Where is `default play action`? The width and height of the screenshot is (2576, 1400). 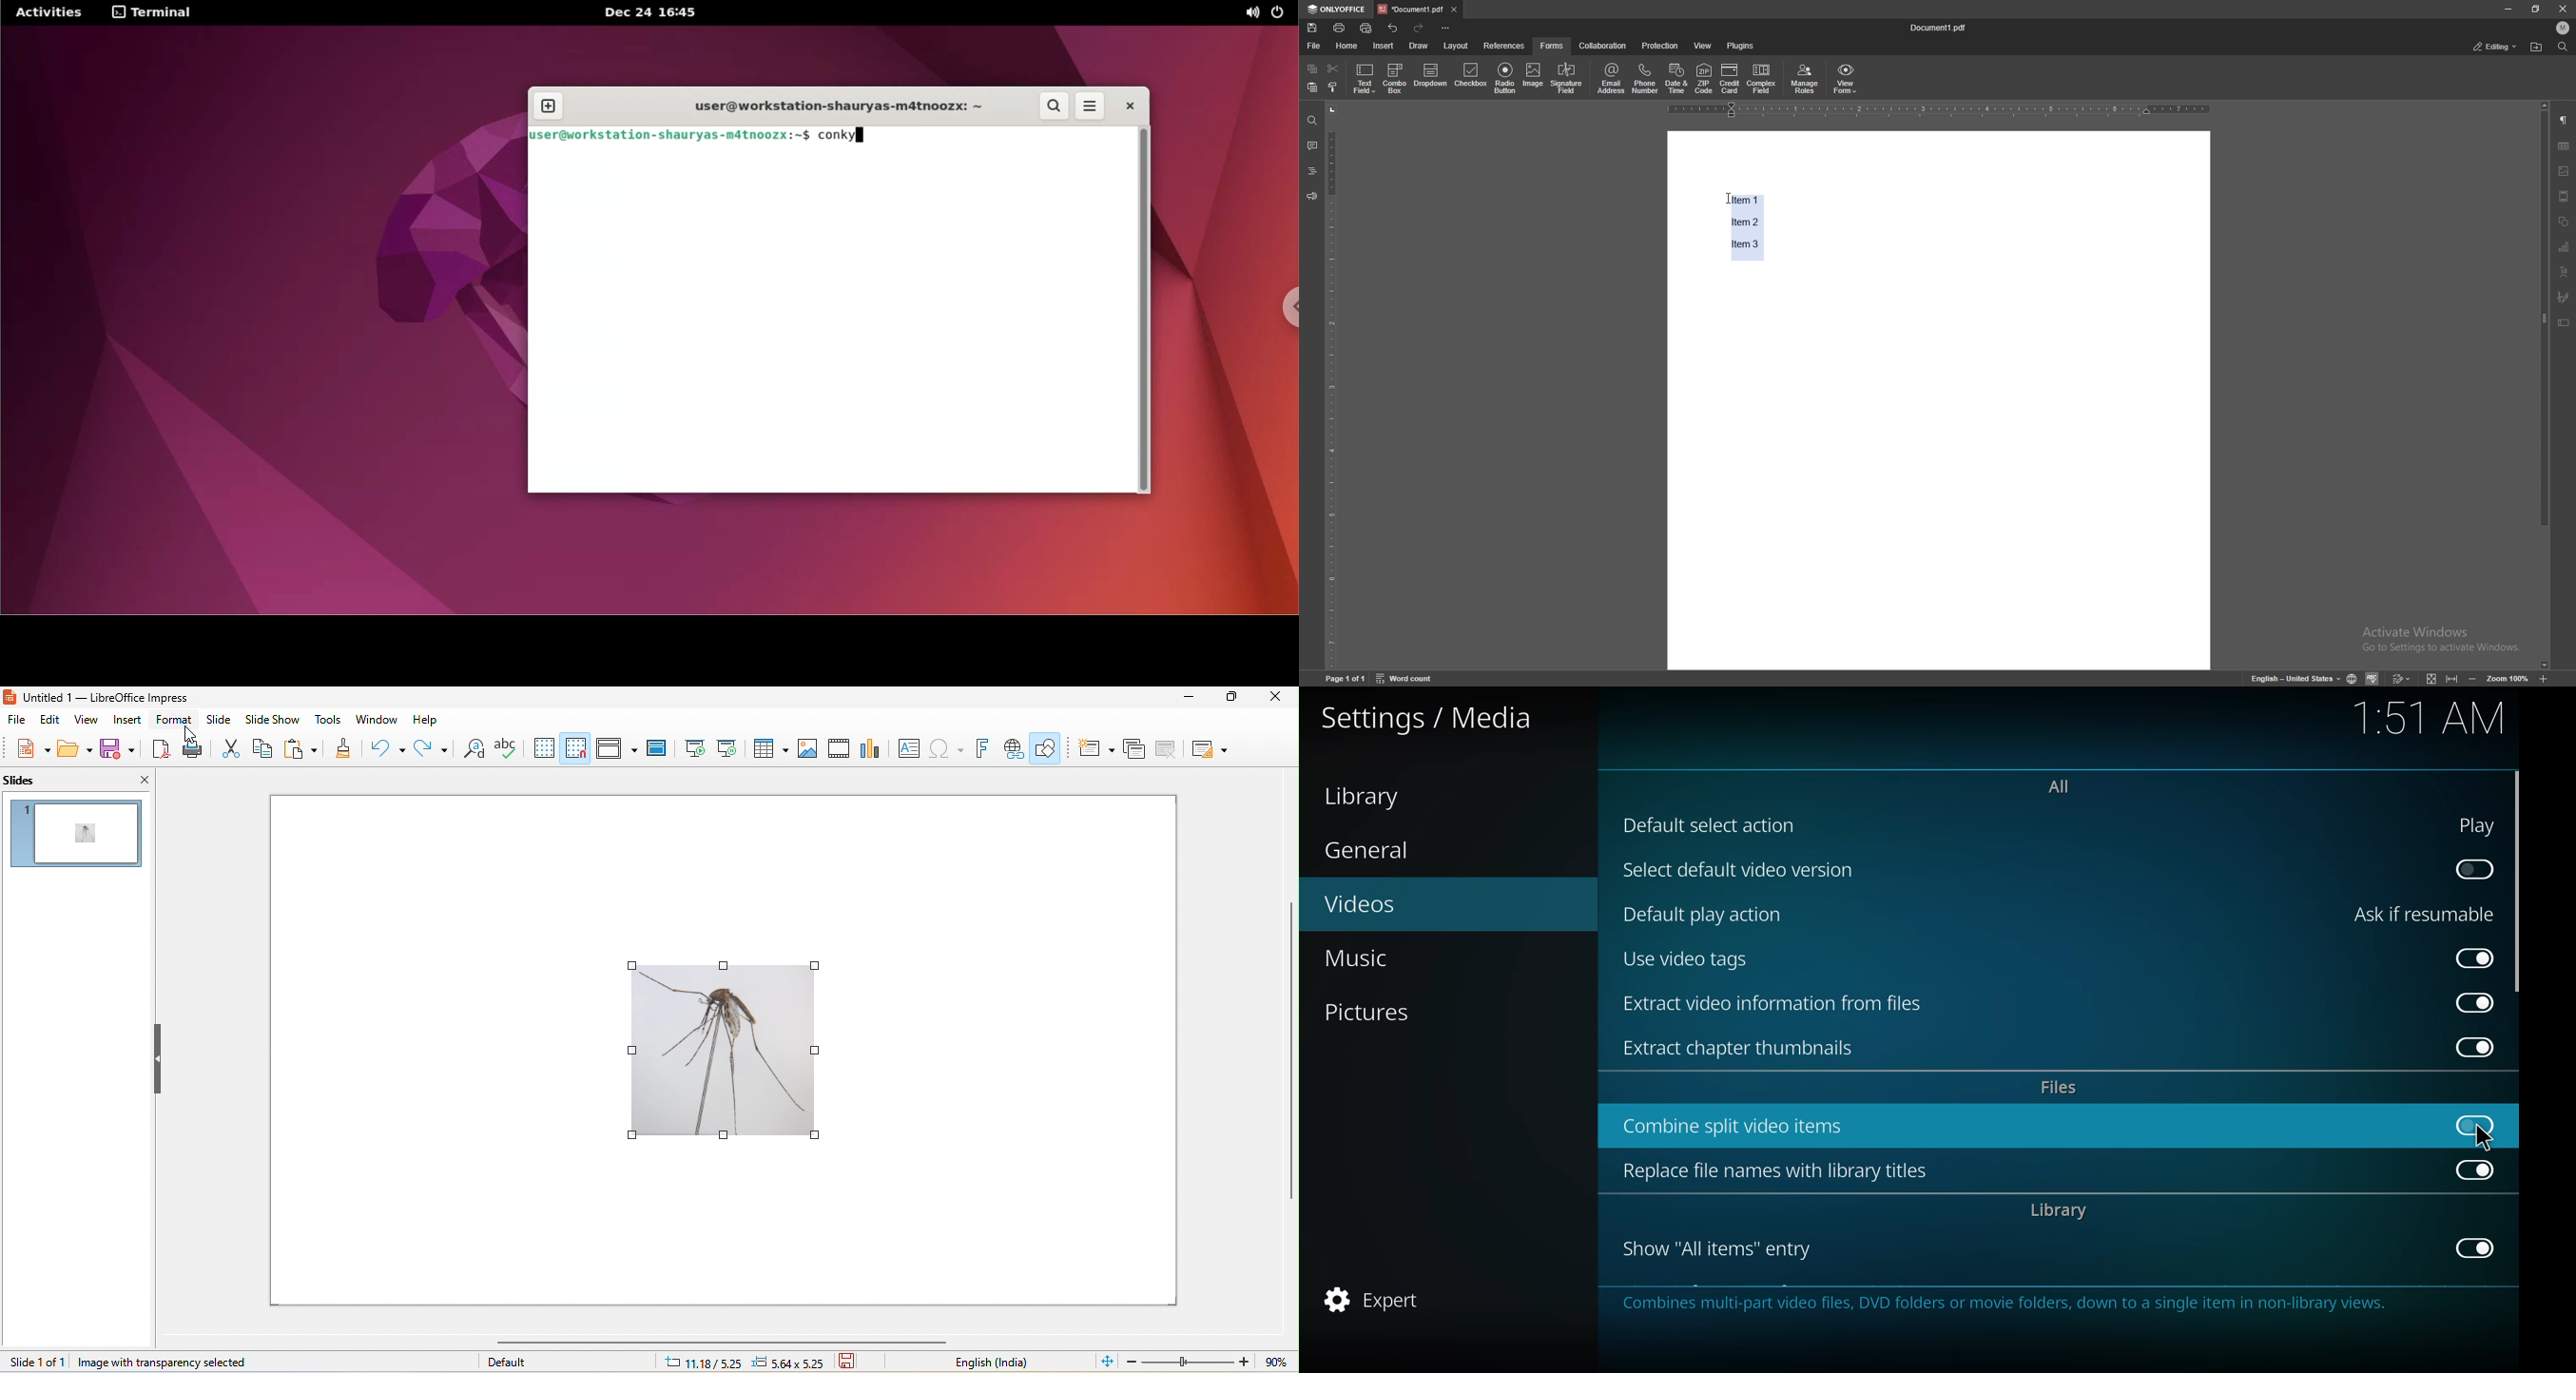
default play action is located at coordinates (1704, 913).